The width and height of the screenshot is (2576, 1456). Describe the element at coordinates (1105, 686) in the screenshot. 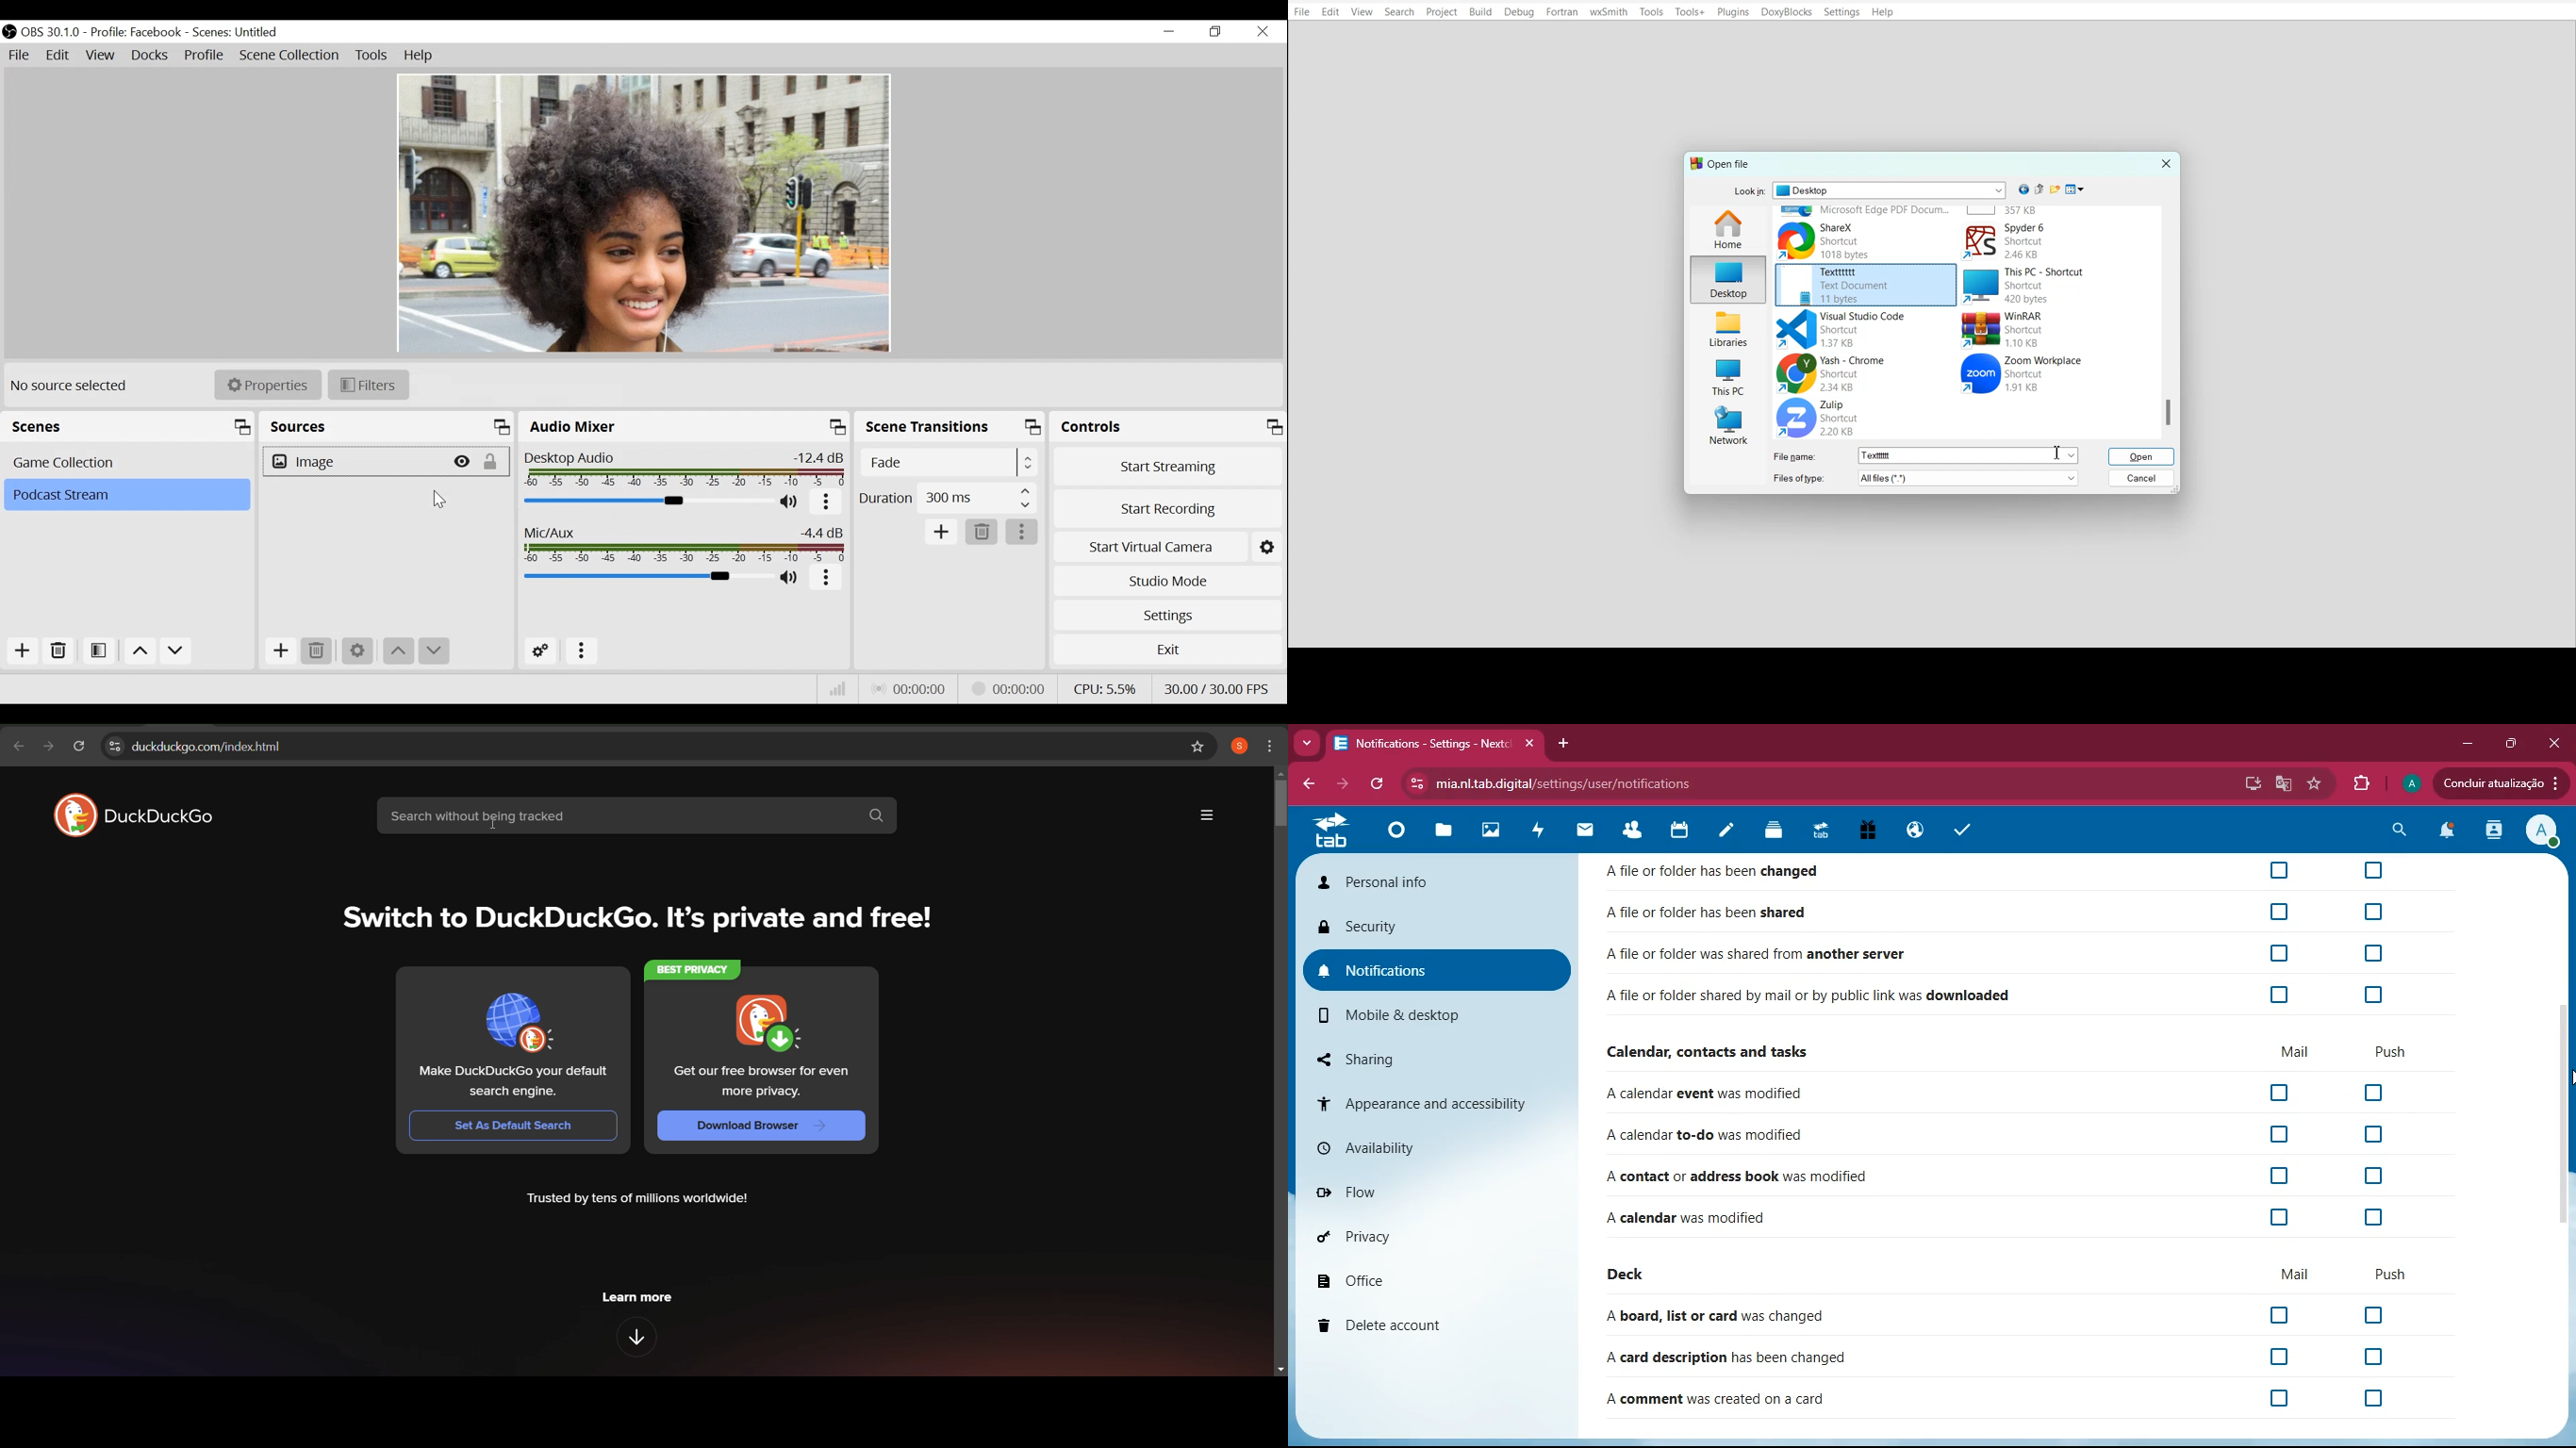

I see `CPU Usage` at that location.